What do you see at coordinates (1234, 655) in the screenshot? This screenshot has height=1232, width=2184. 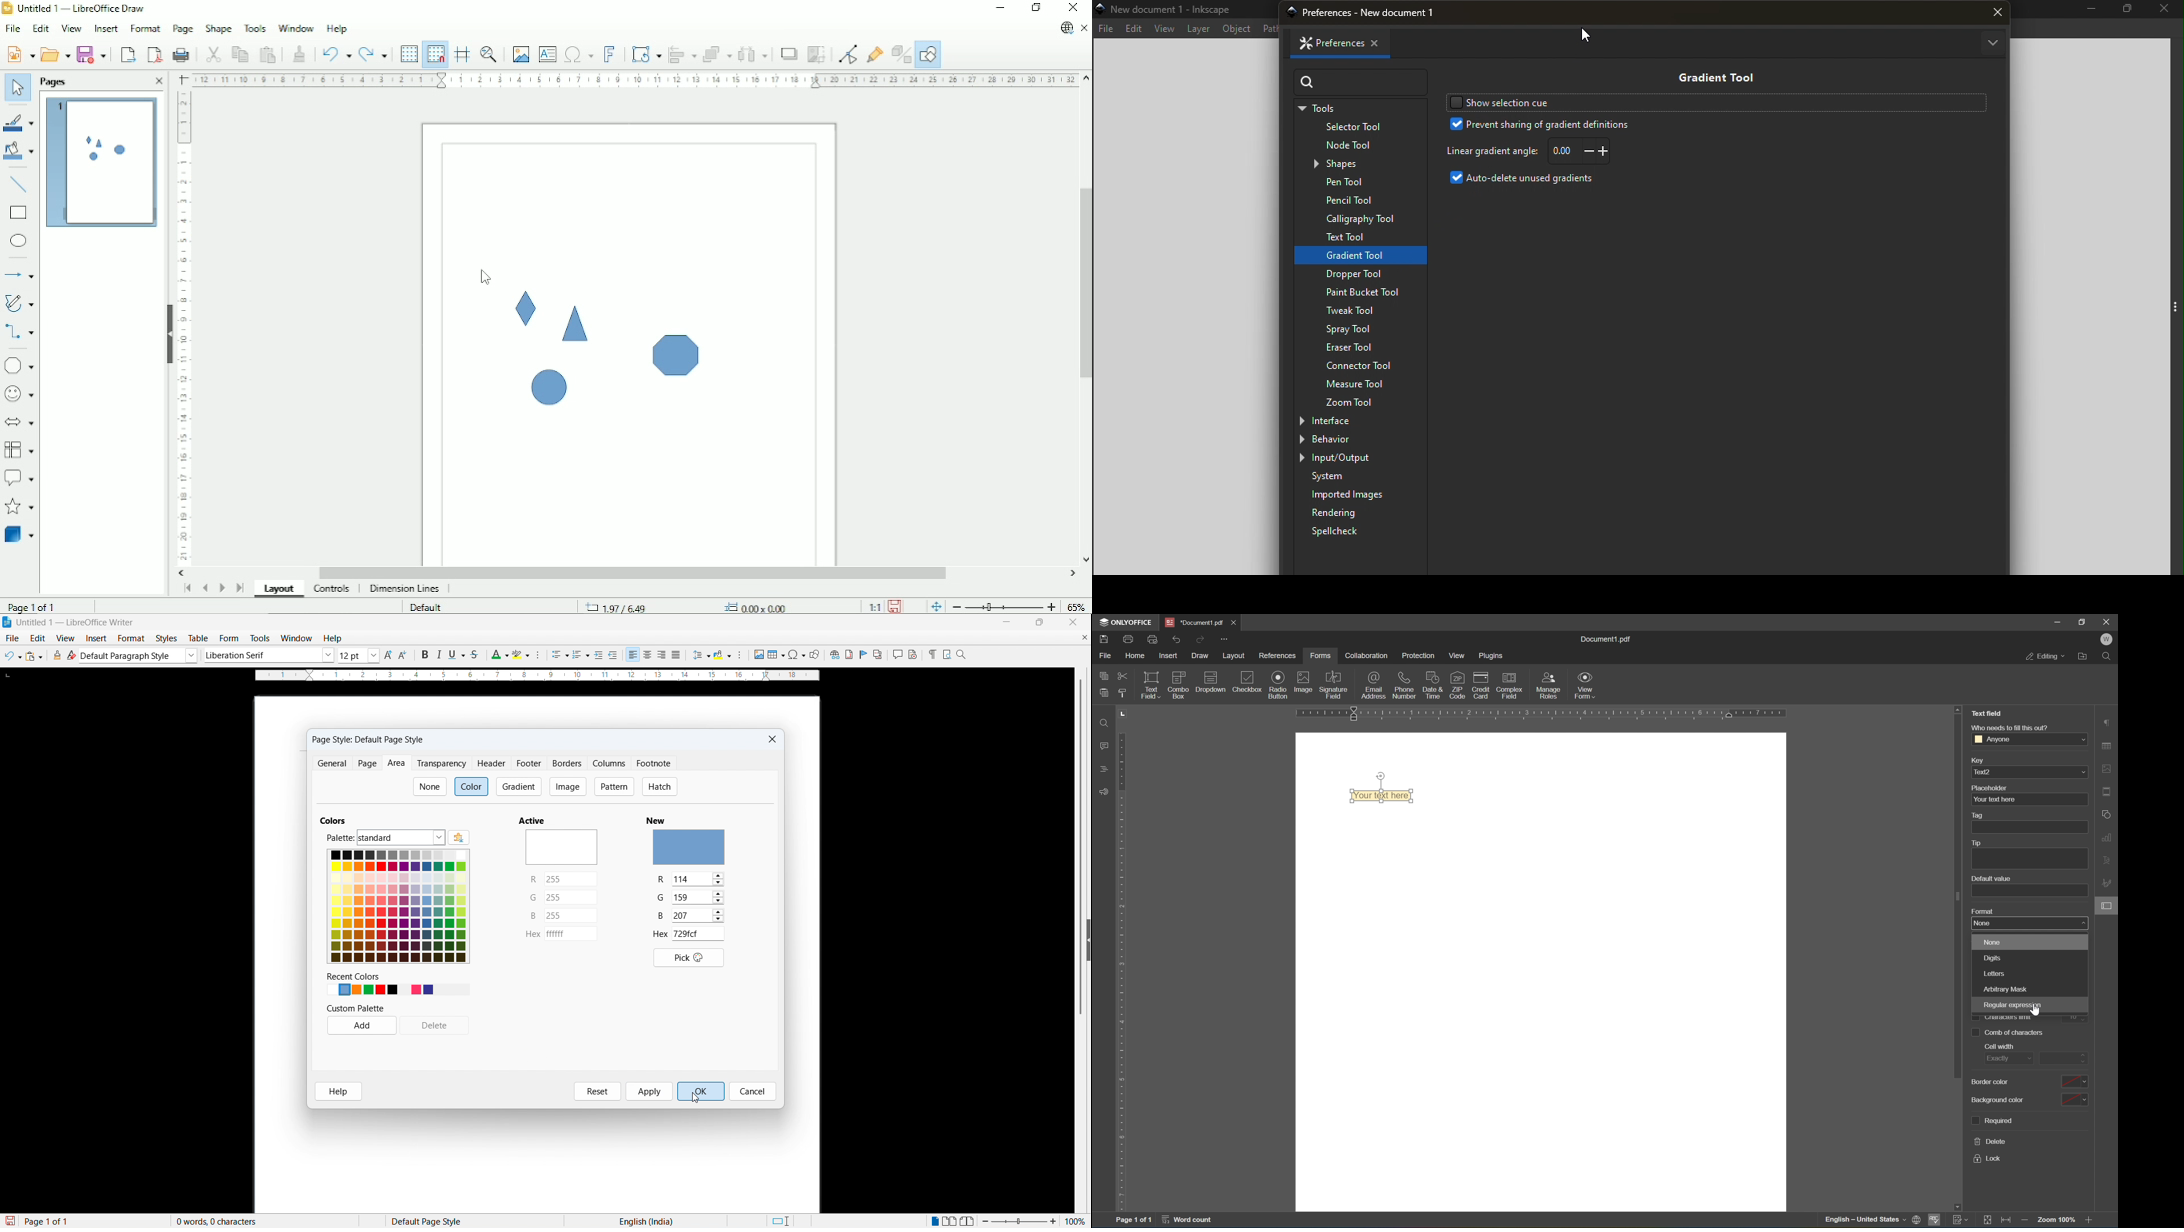 I see `layout` at bounding box center [1234, 655].